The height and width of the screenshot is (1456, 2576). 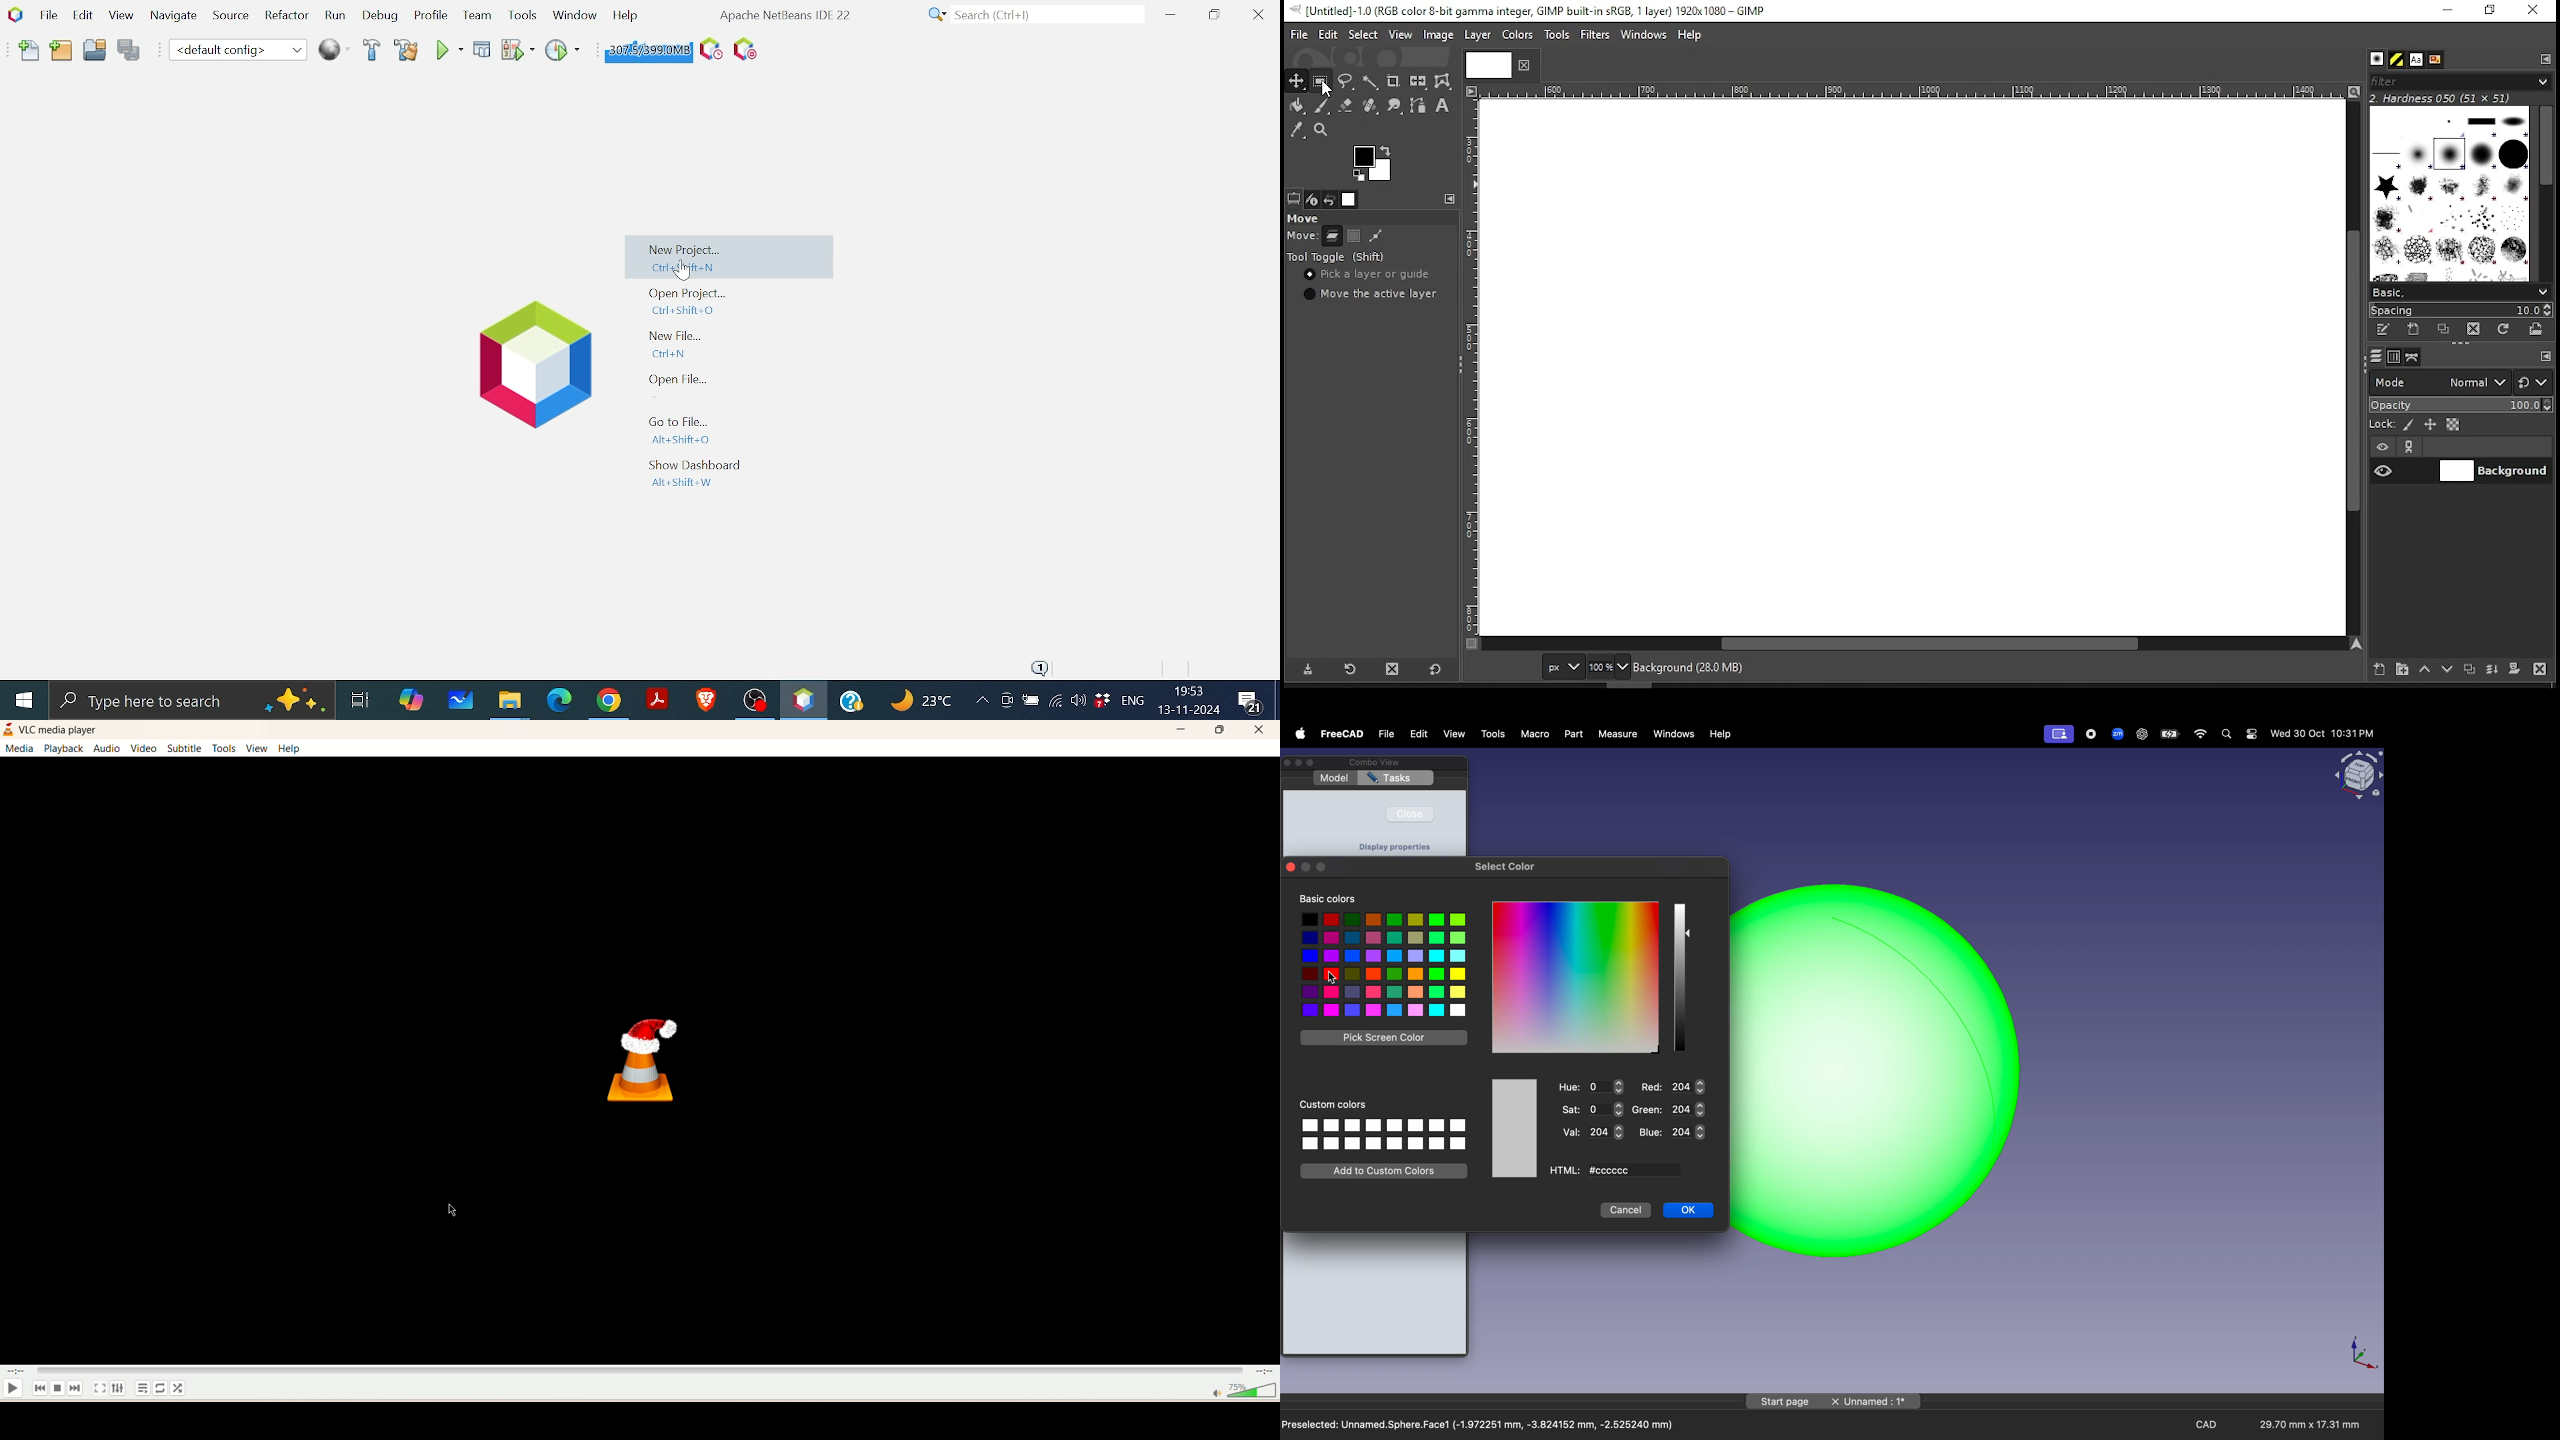 I want to click on view, so click(x=1401, y=36).